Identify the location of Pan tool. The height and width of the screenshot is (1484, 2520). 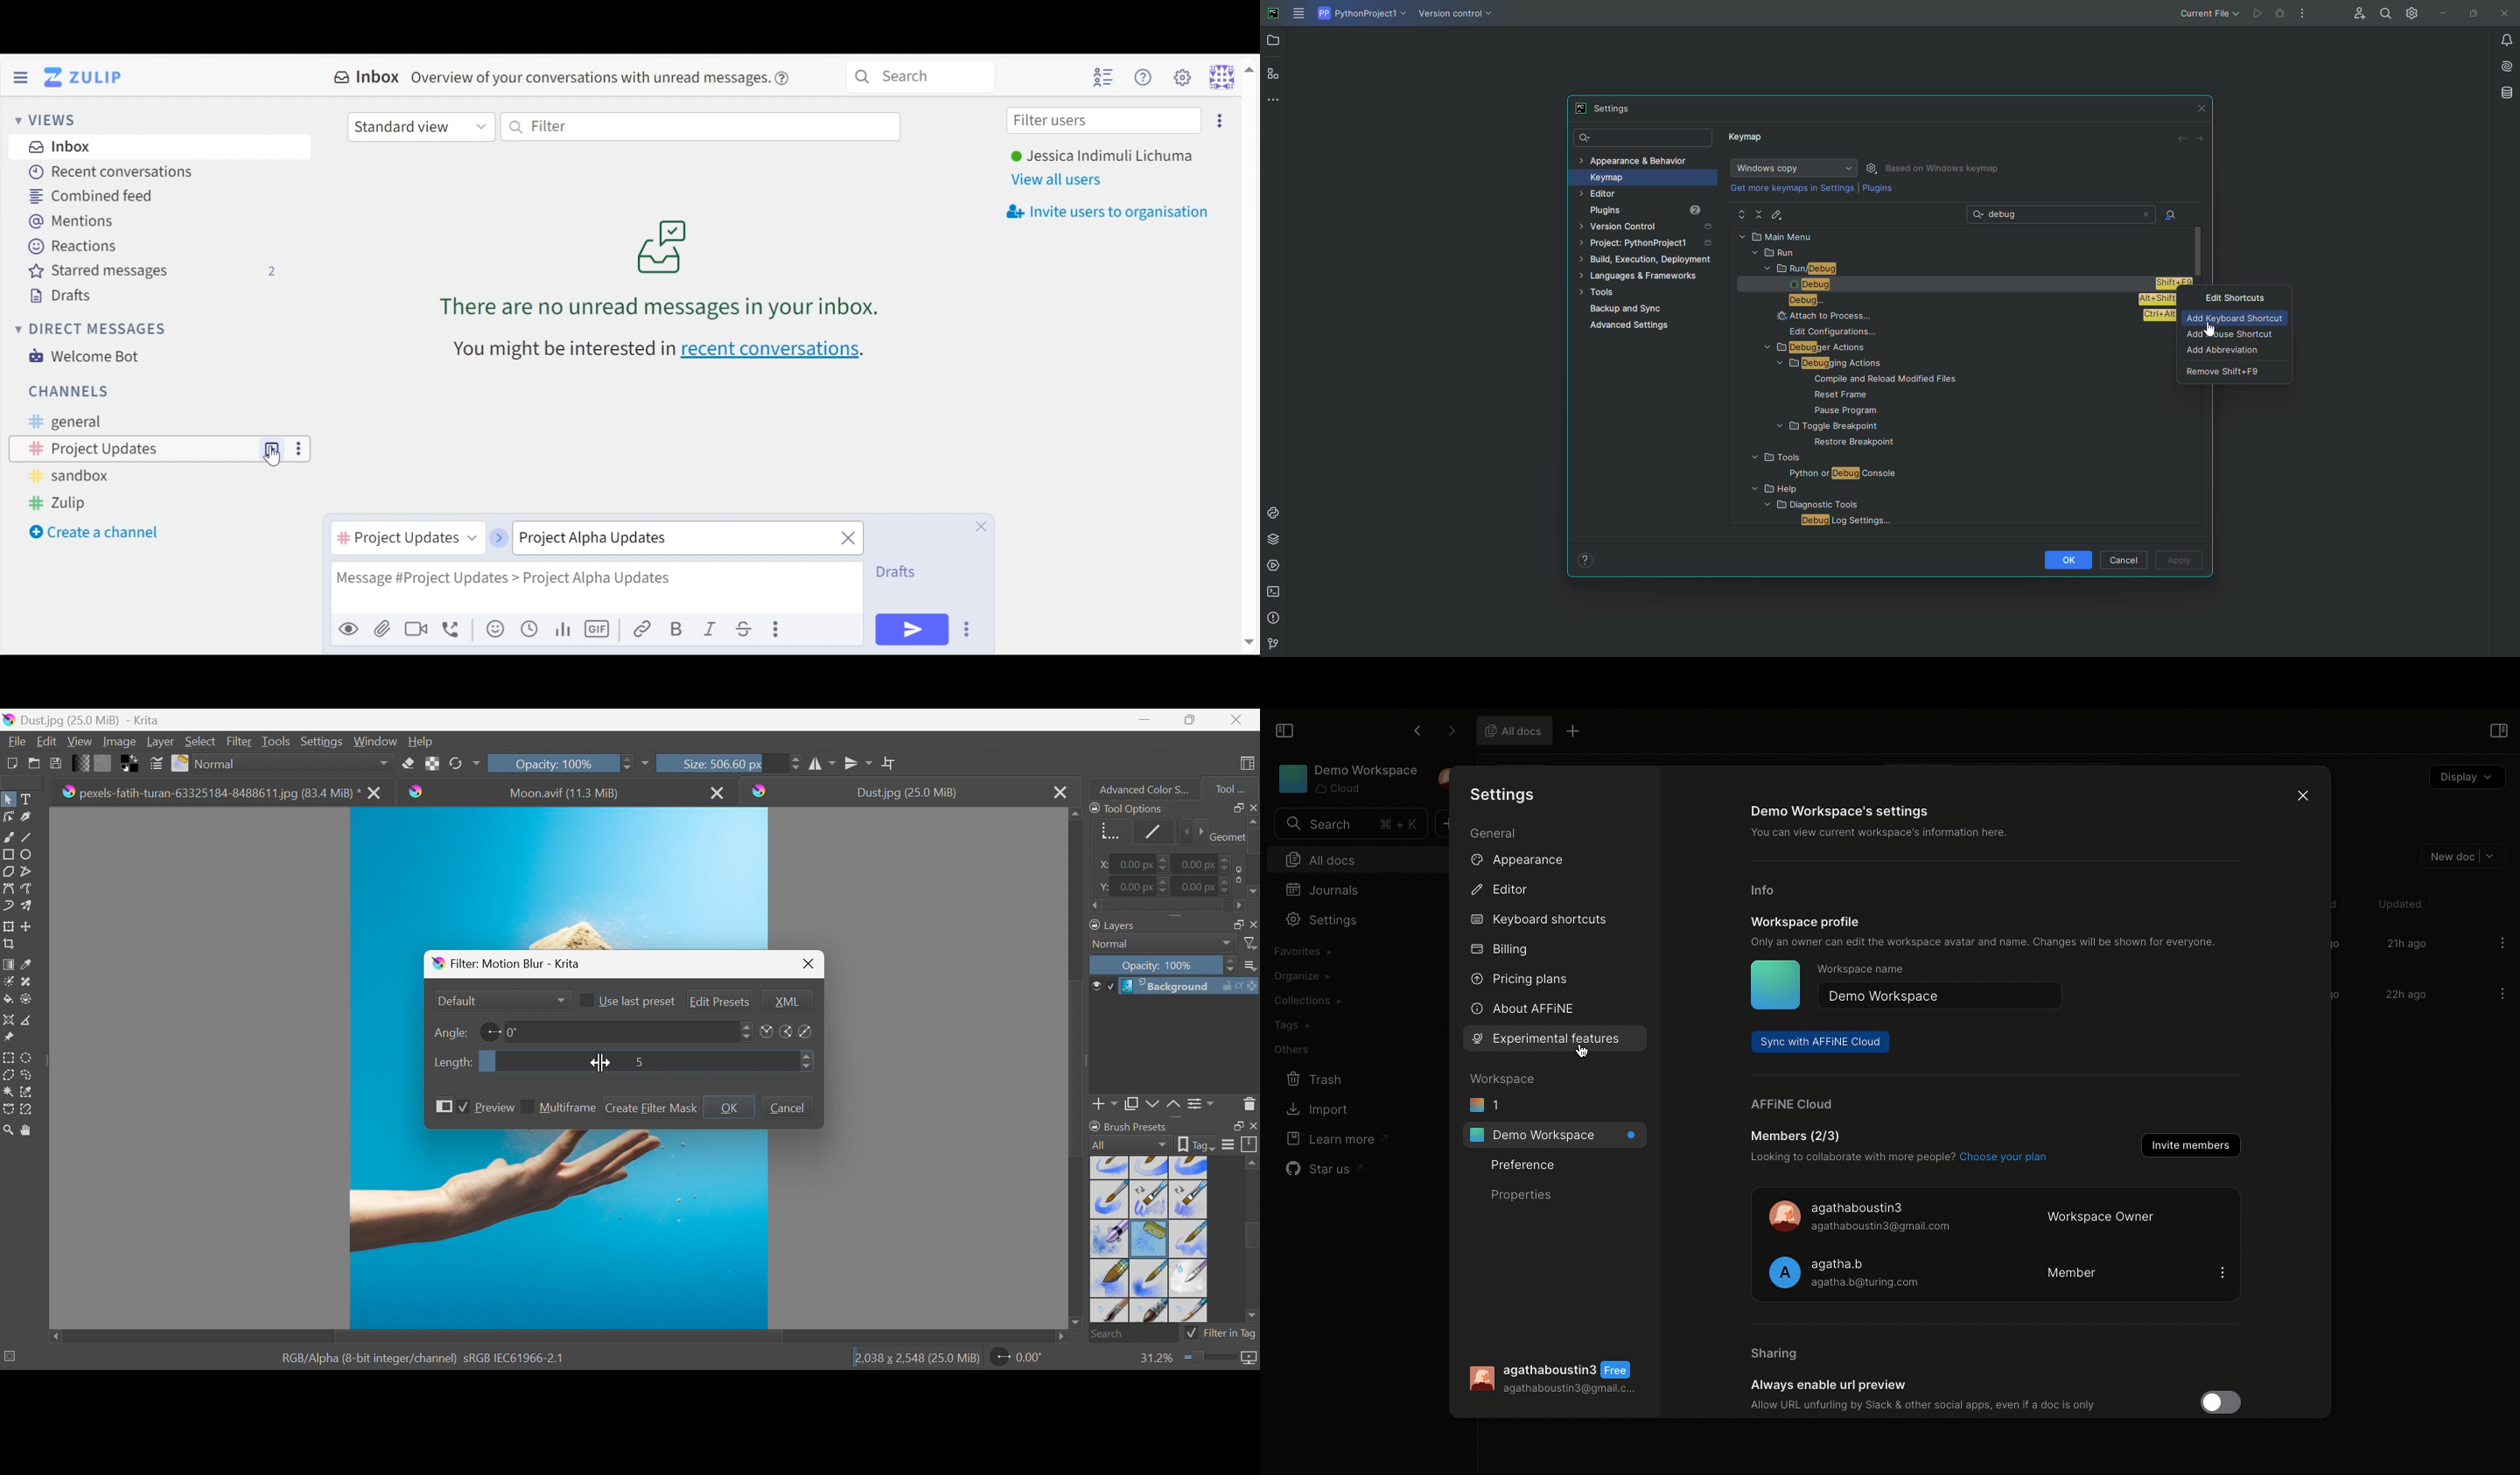
(27, 1131).